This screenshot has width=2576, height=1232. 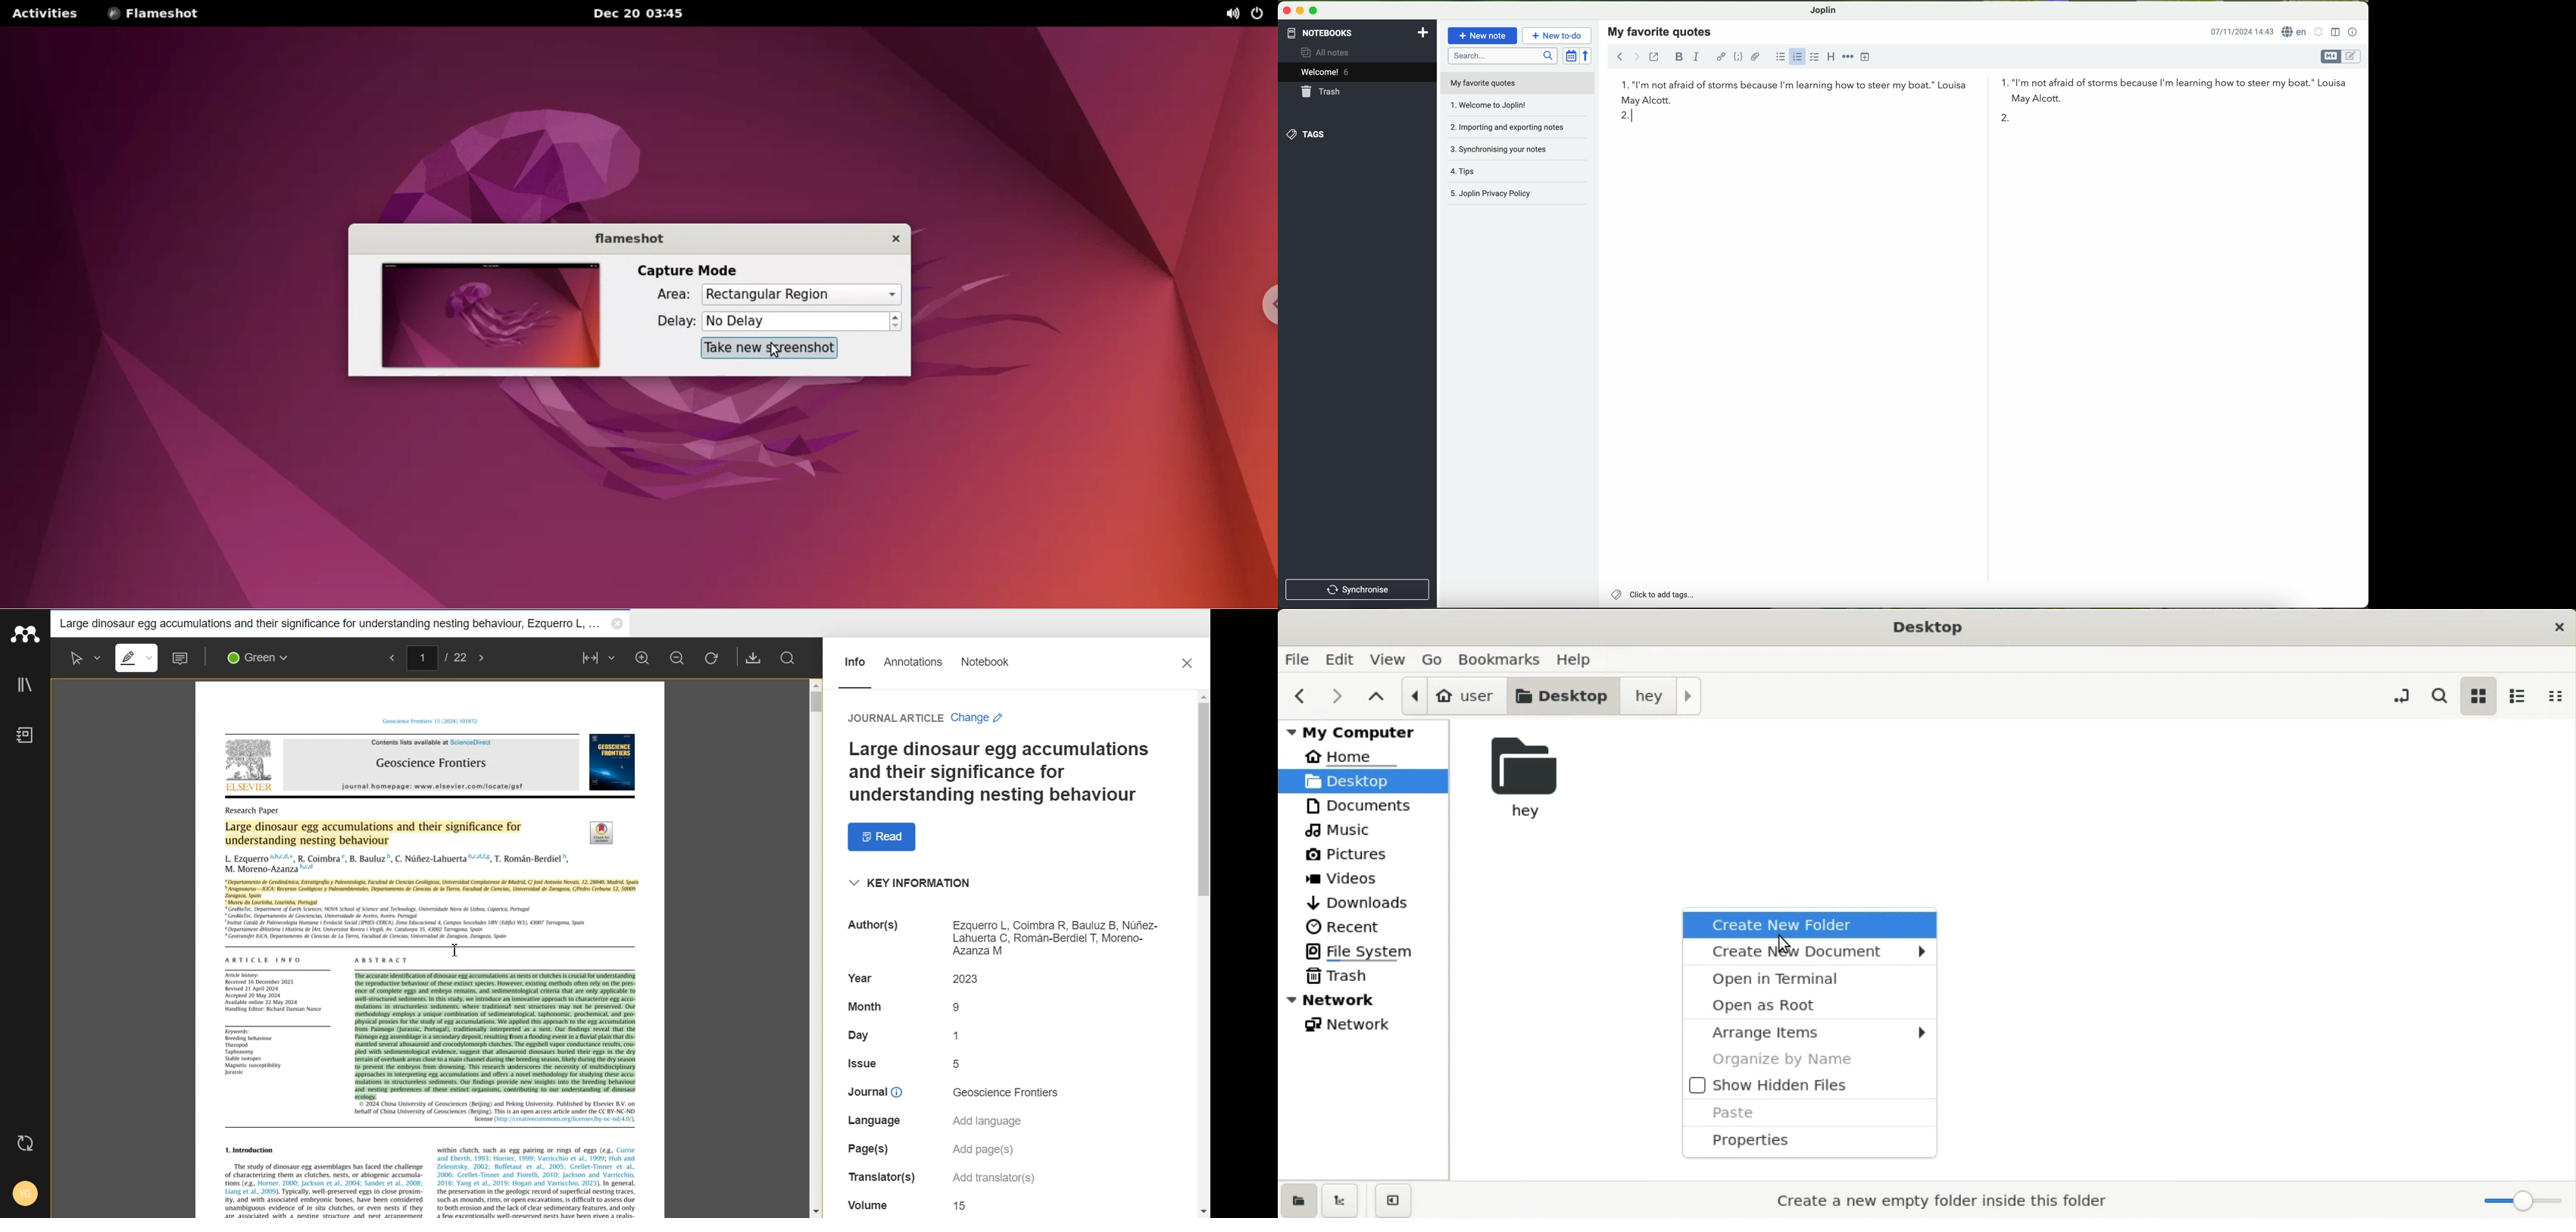 I want to click on text, so click(x=253, y=1053).